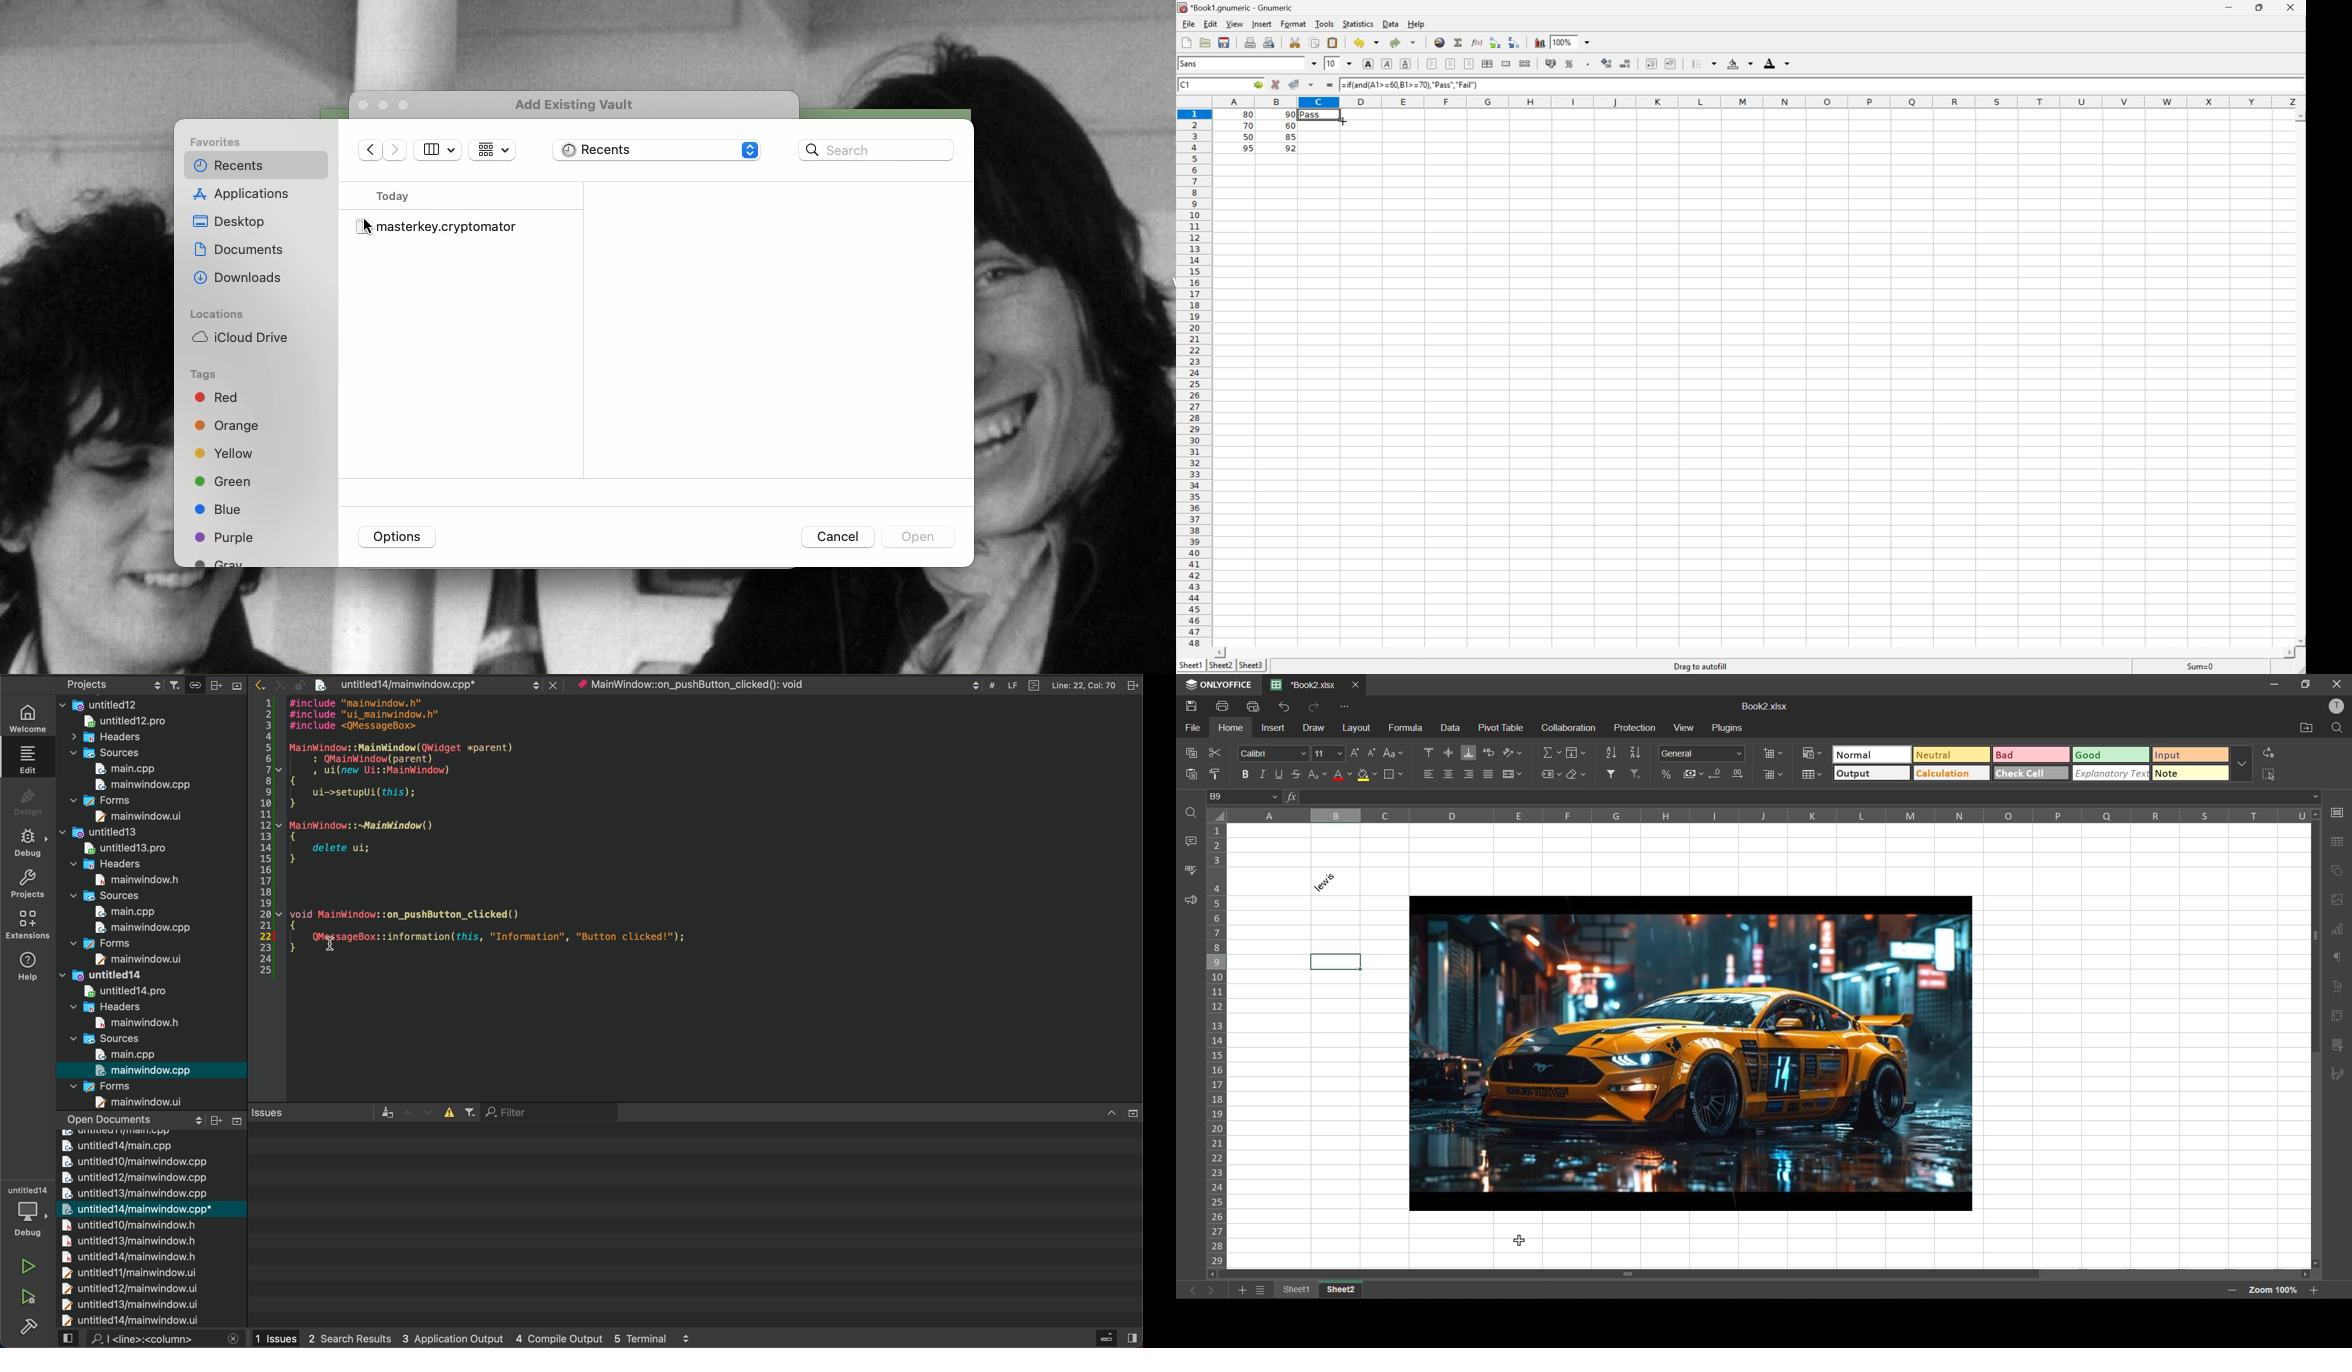 The image size is (2352, 1372). Describe the element at coordinates (1692, 1054) in the screenshot. I see `picture` at that location.